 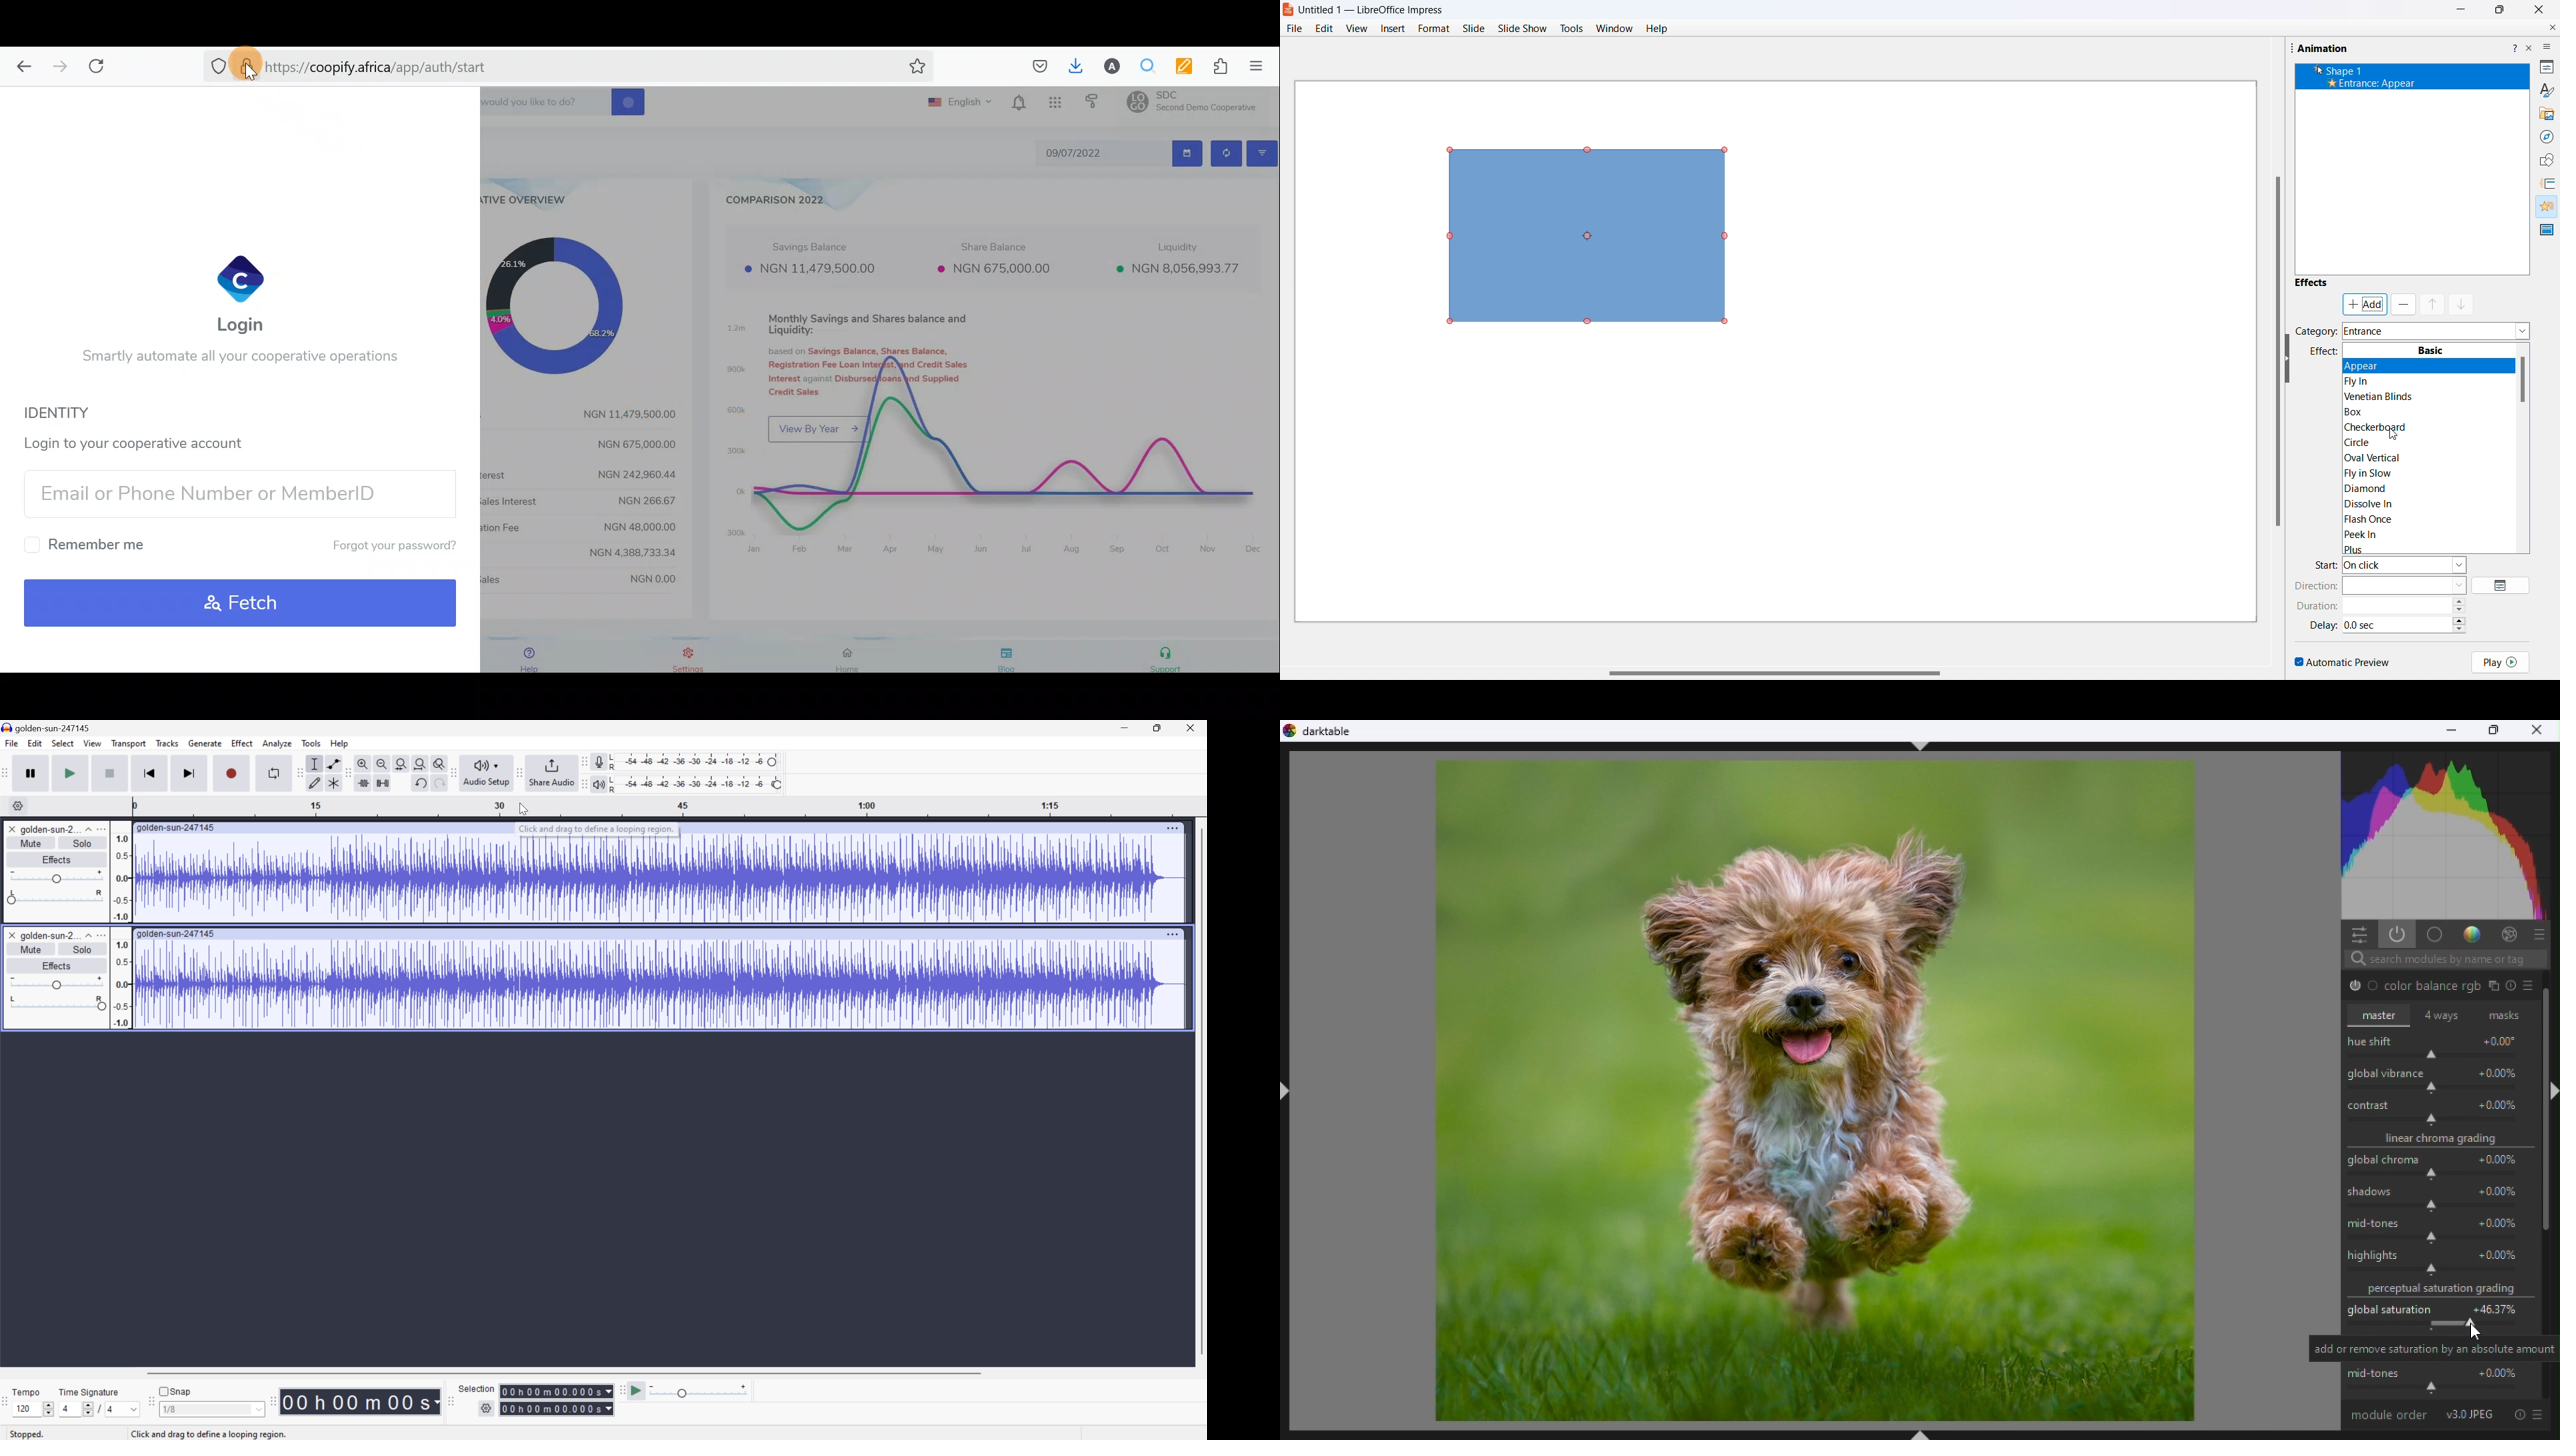 What do you see at coordinates (2403, 305) in the screenshot?
I see `remove` at bounding box center [2403, 305].